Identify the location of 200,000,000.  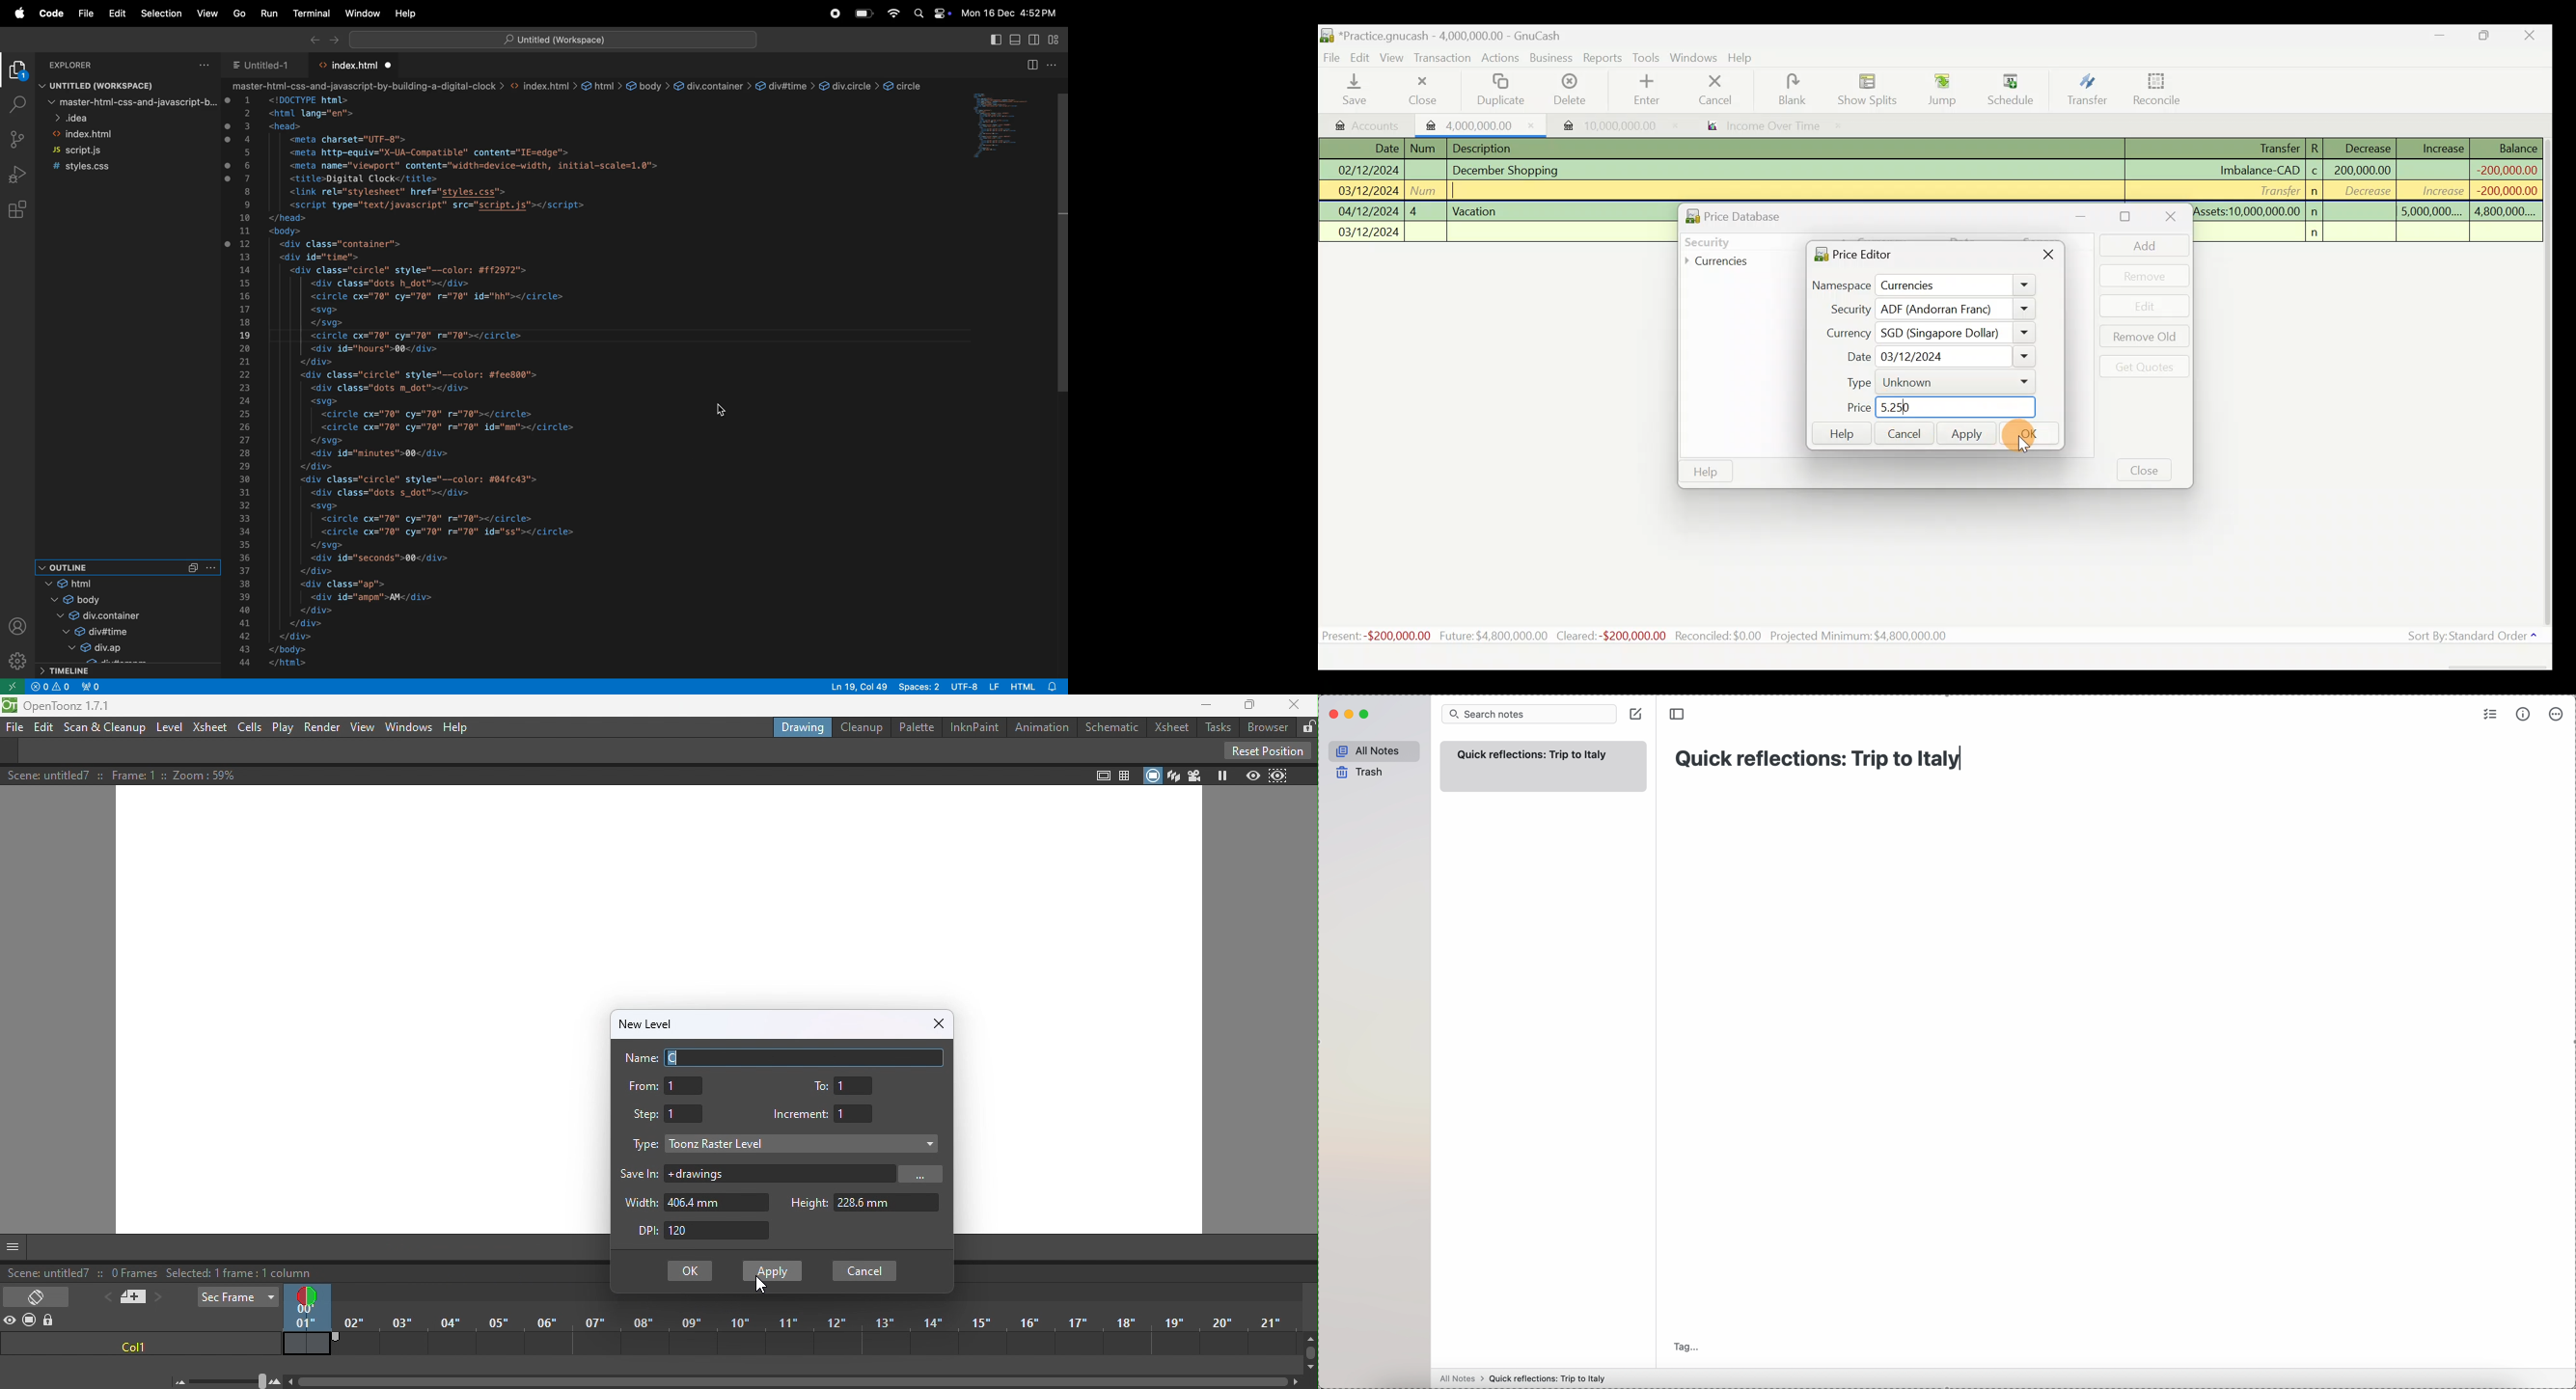
(2361, 170).